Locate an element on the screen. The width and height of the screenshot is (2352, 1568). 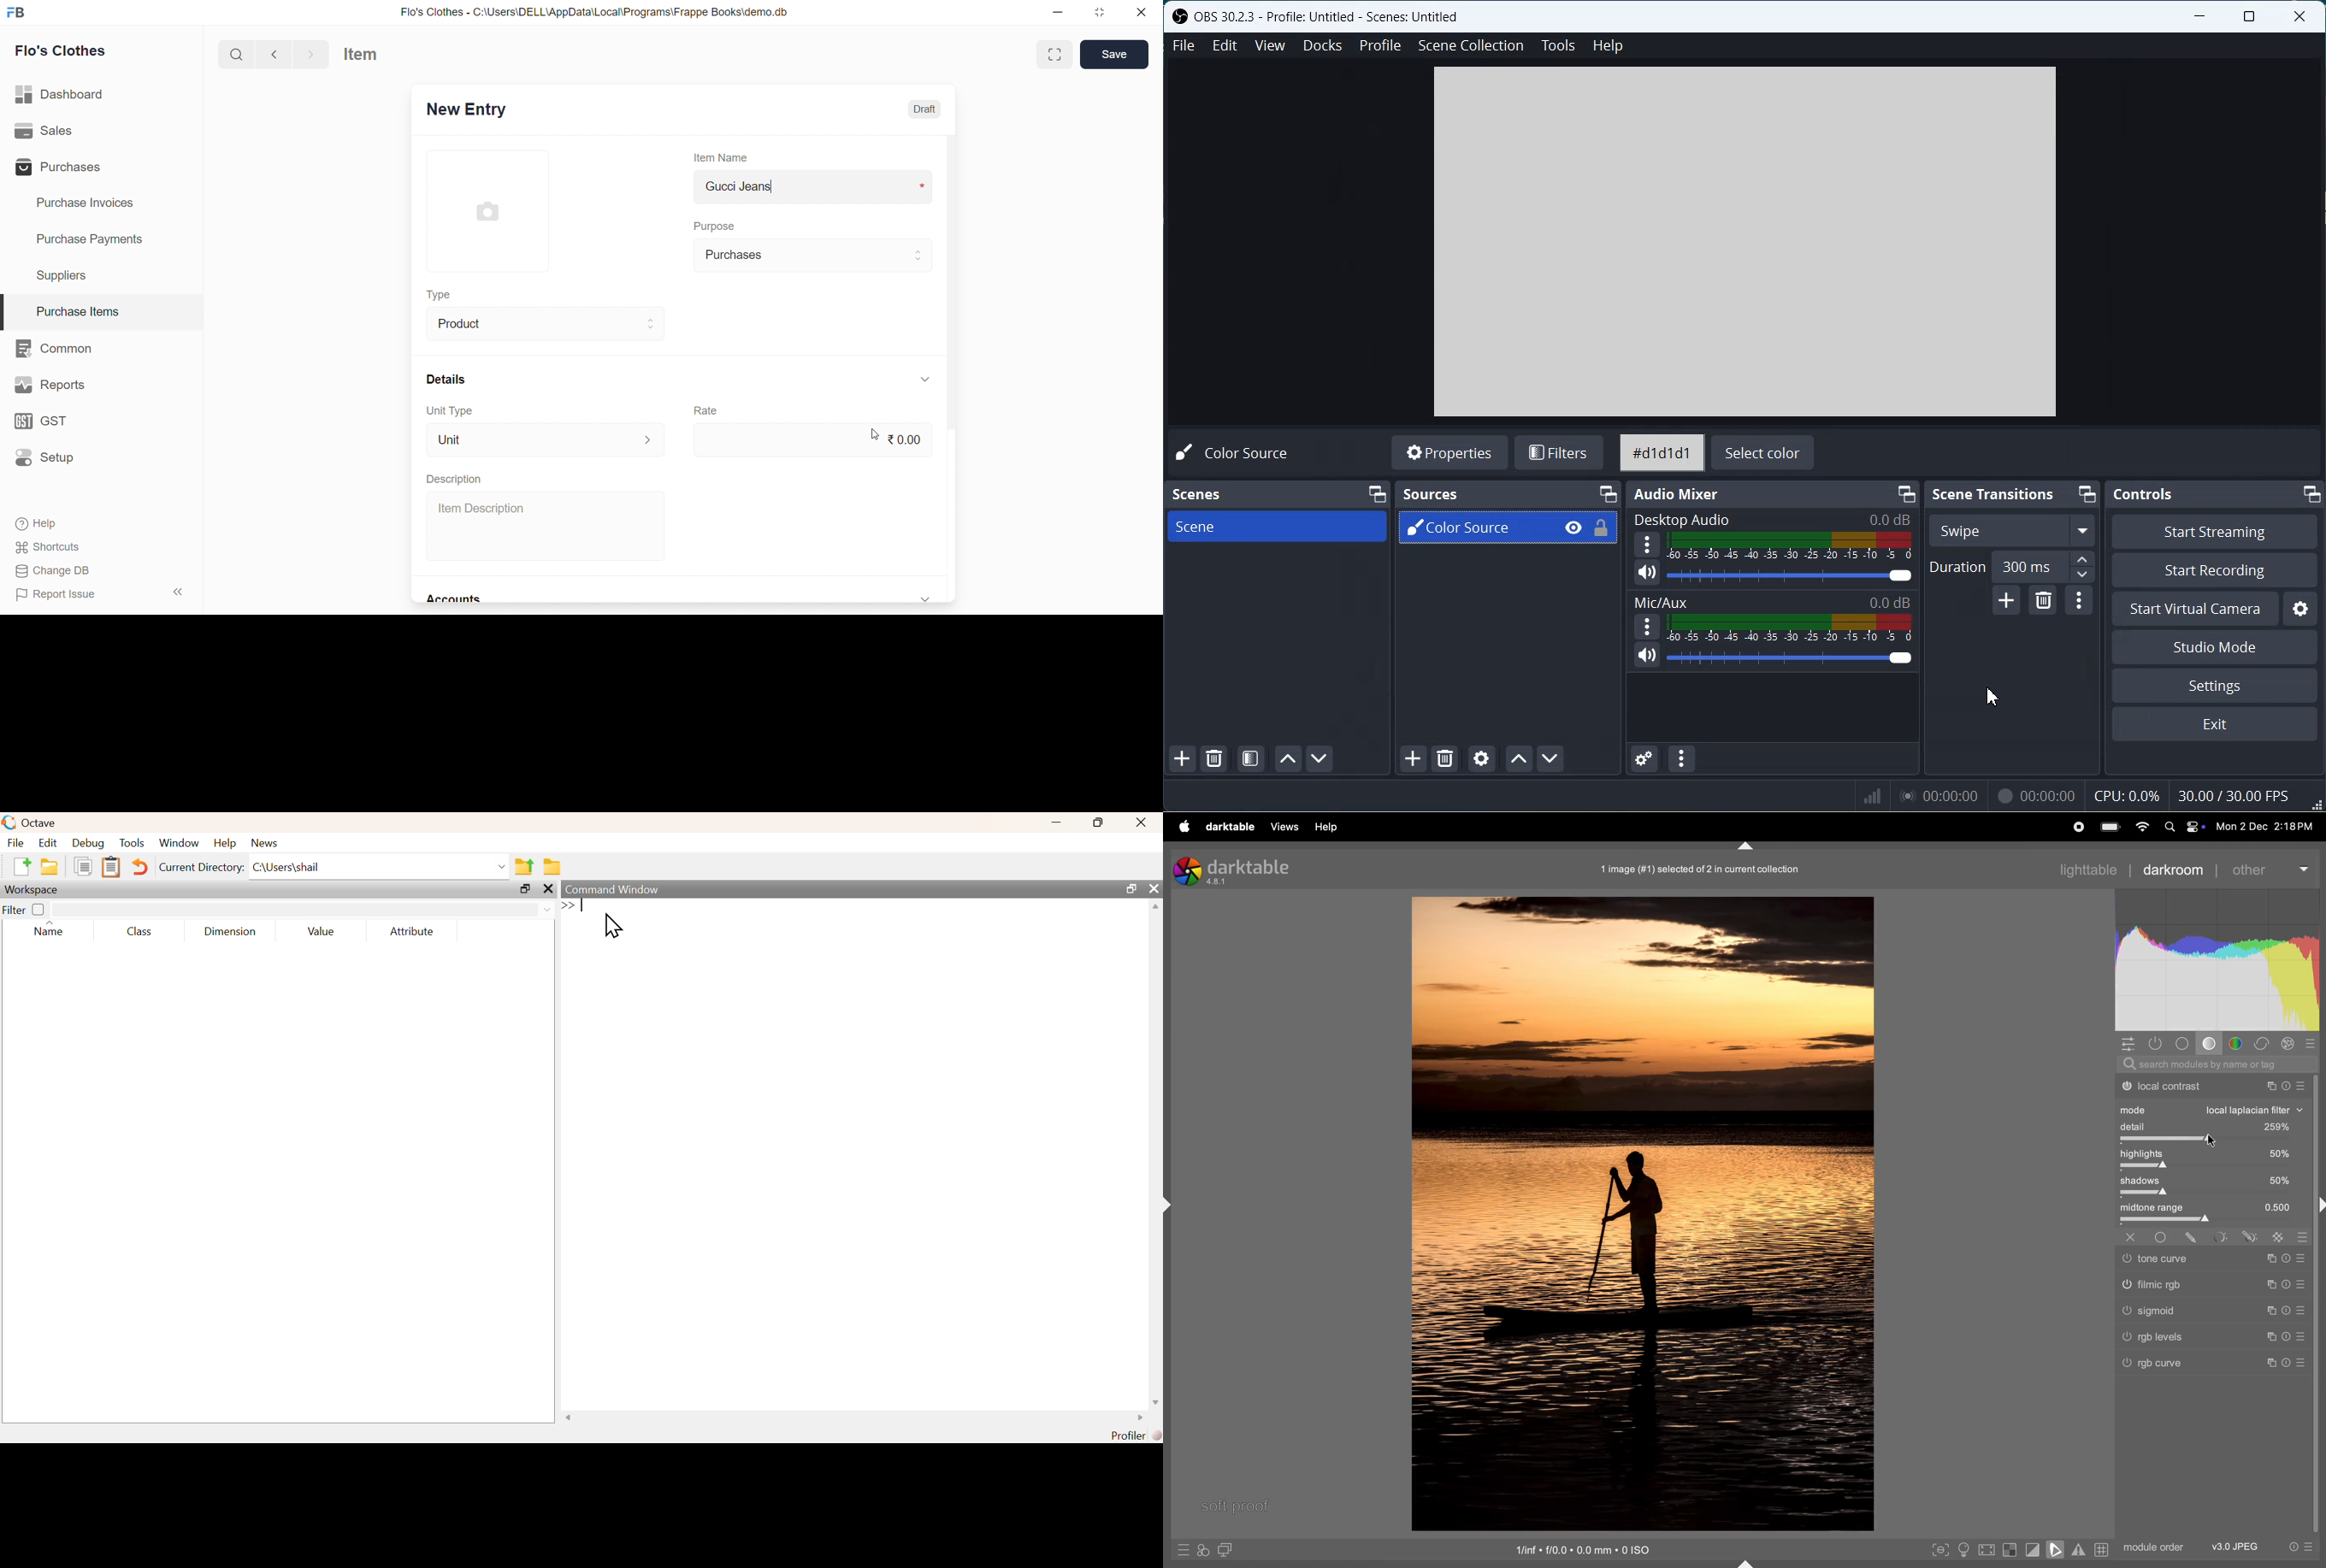
Mute / Unmute is located at coordinates (1648, 574).